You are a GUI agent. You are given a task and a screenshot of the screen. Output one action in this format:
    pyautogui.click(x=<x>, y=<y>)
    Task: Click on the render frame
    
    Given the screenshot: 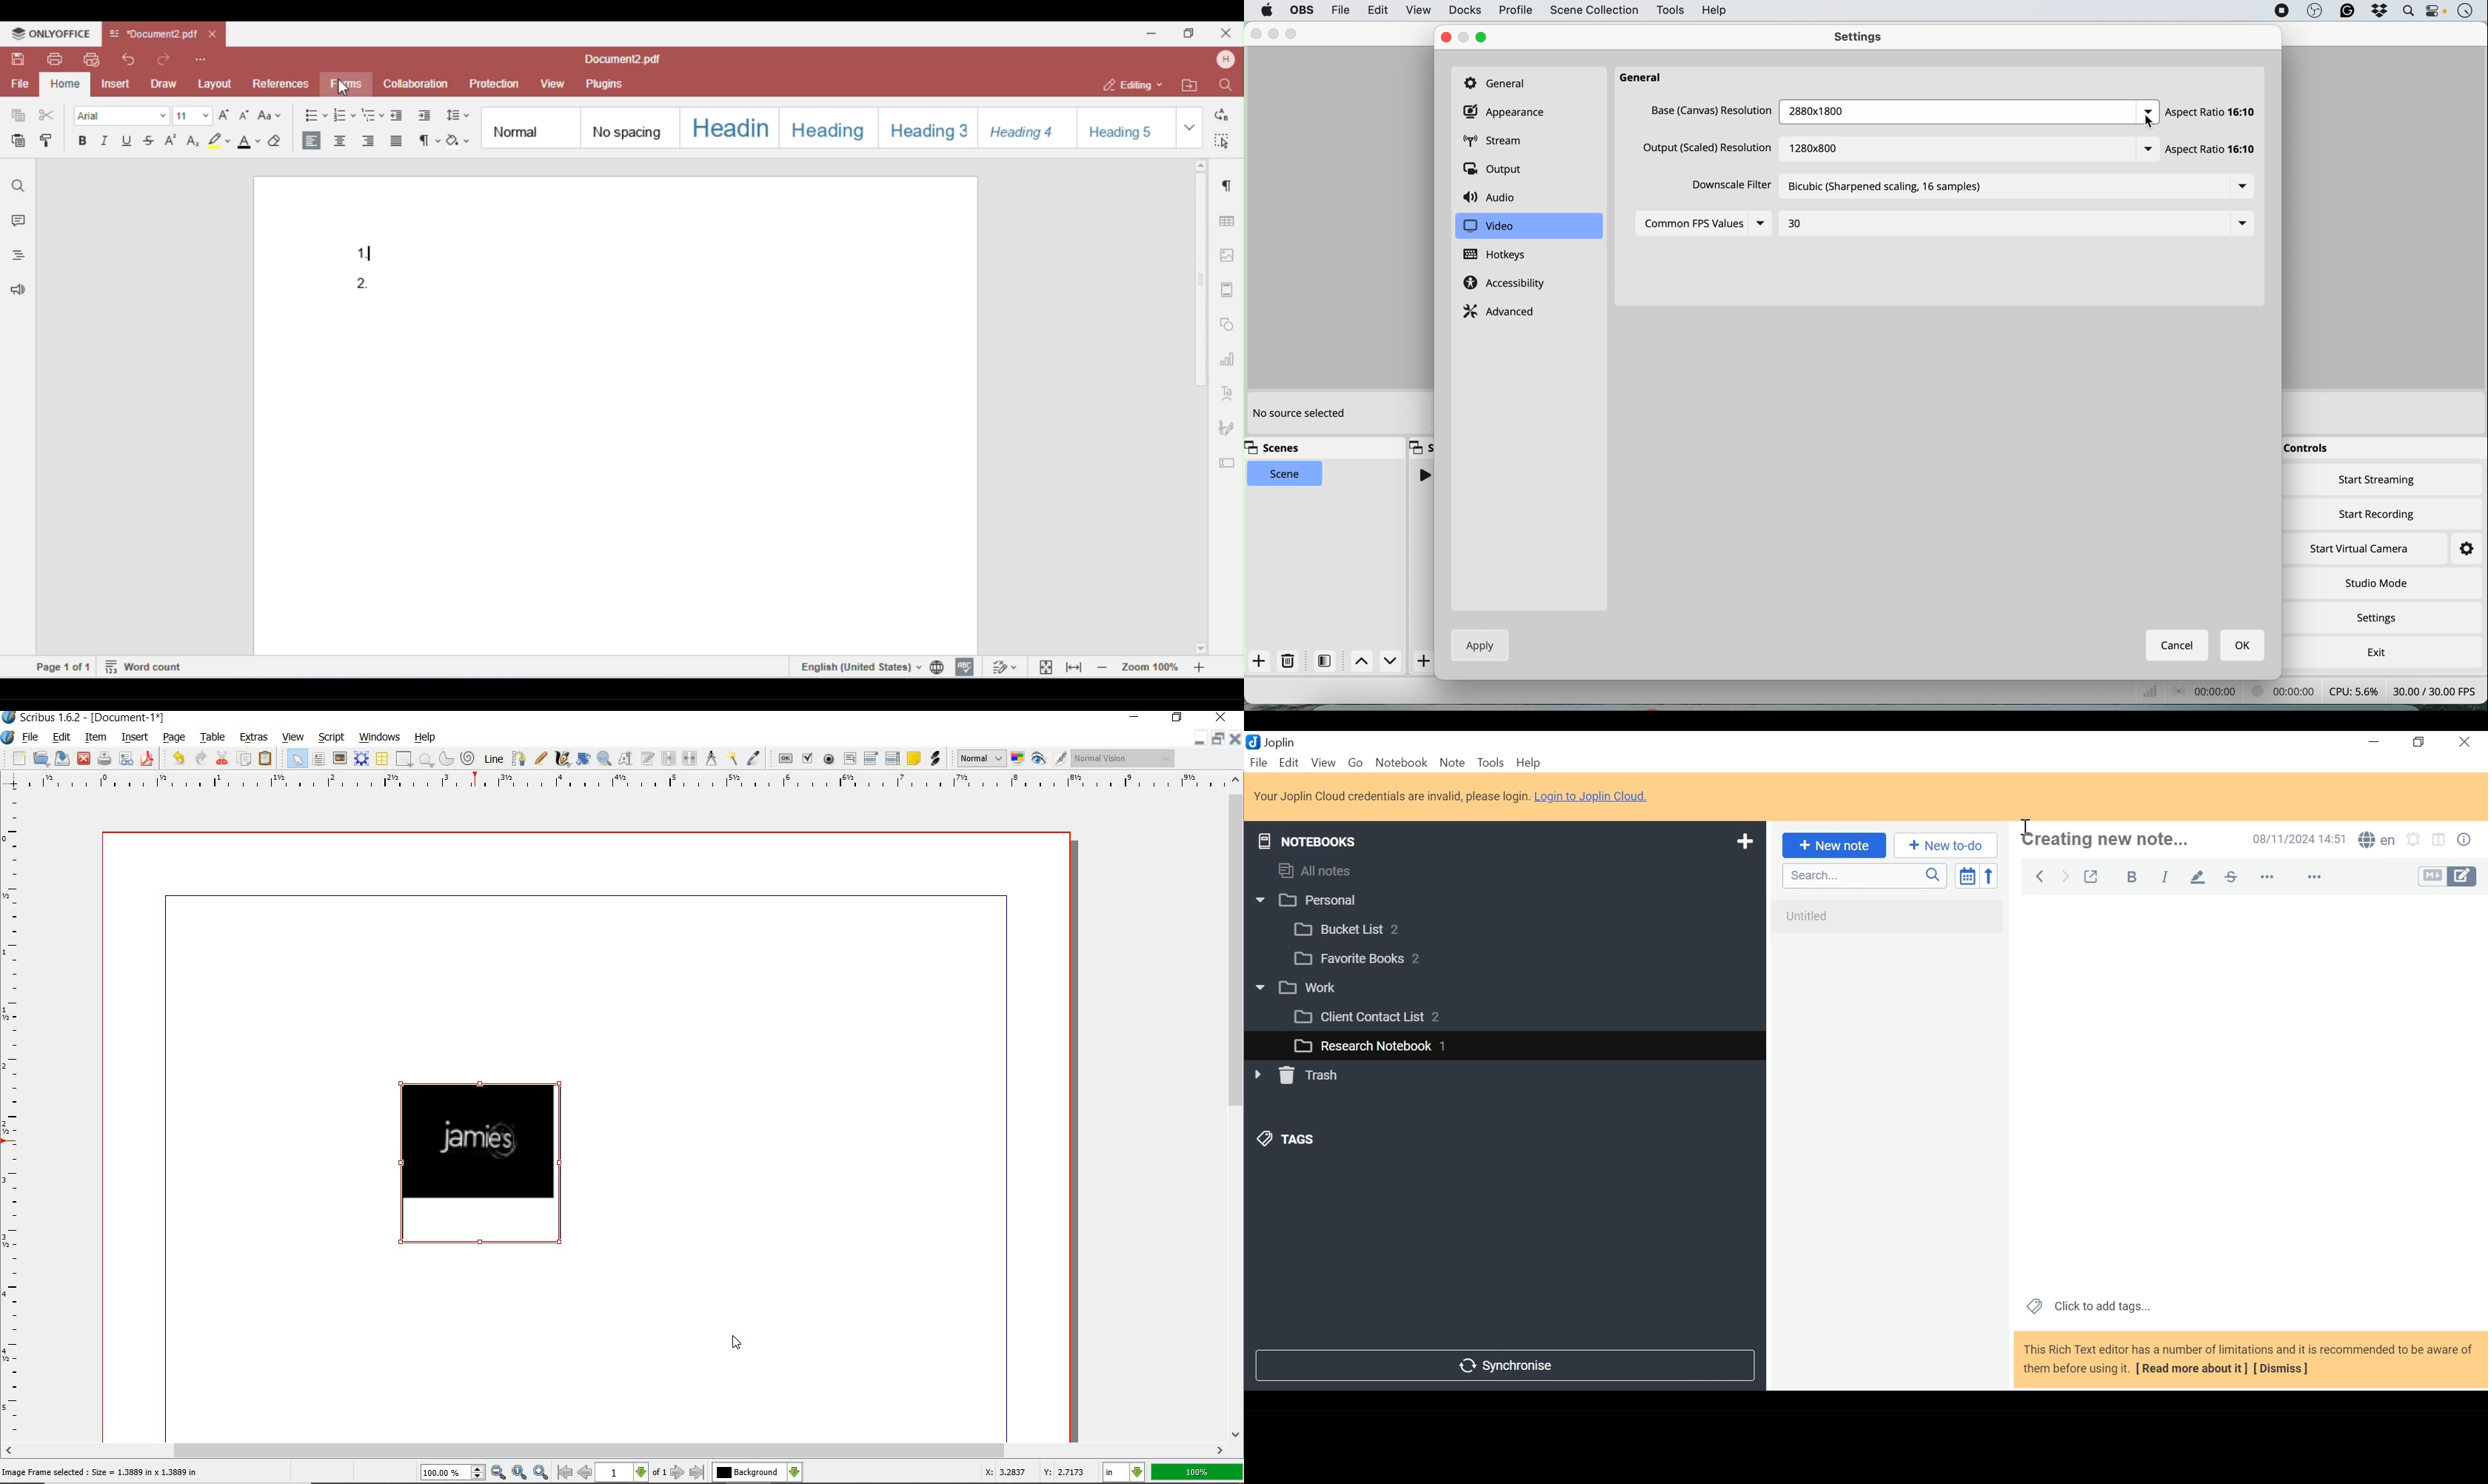 What is the action you would take?
    pyautogui.click(x=361, y=759)
    